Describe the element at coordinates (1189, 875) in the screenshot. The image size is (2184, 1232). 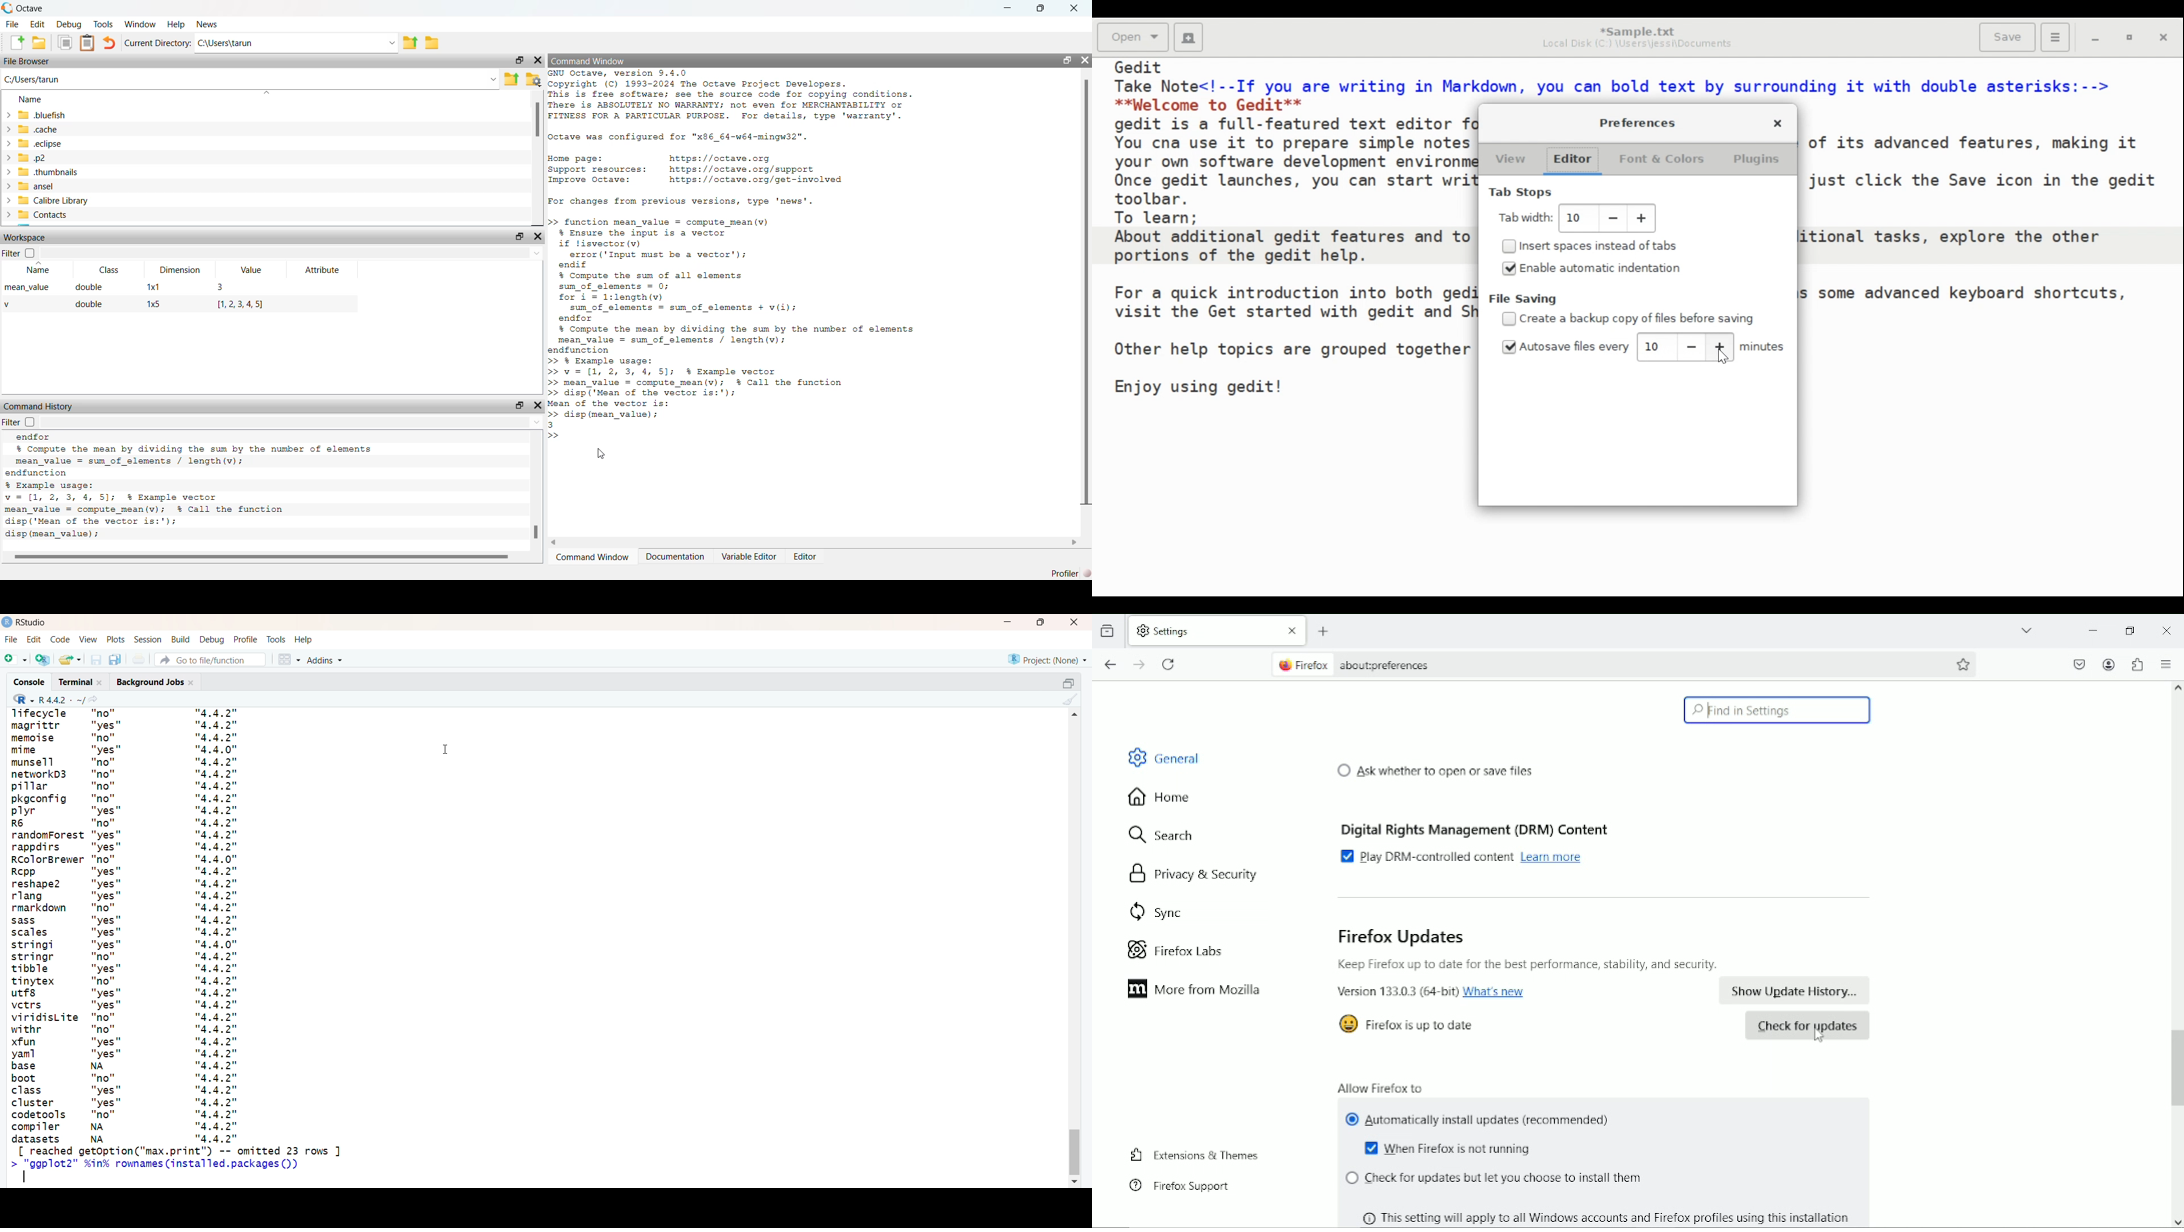
I see `privacy & security` at that location.